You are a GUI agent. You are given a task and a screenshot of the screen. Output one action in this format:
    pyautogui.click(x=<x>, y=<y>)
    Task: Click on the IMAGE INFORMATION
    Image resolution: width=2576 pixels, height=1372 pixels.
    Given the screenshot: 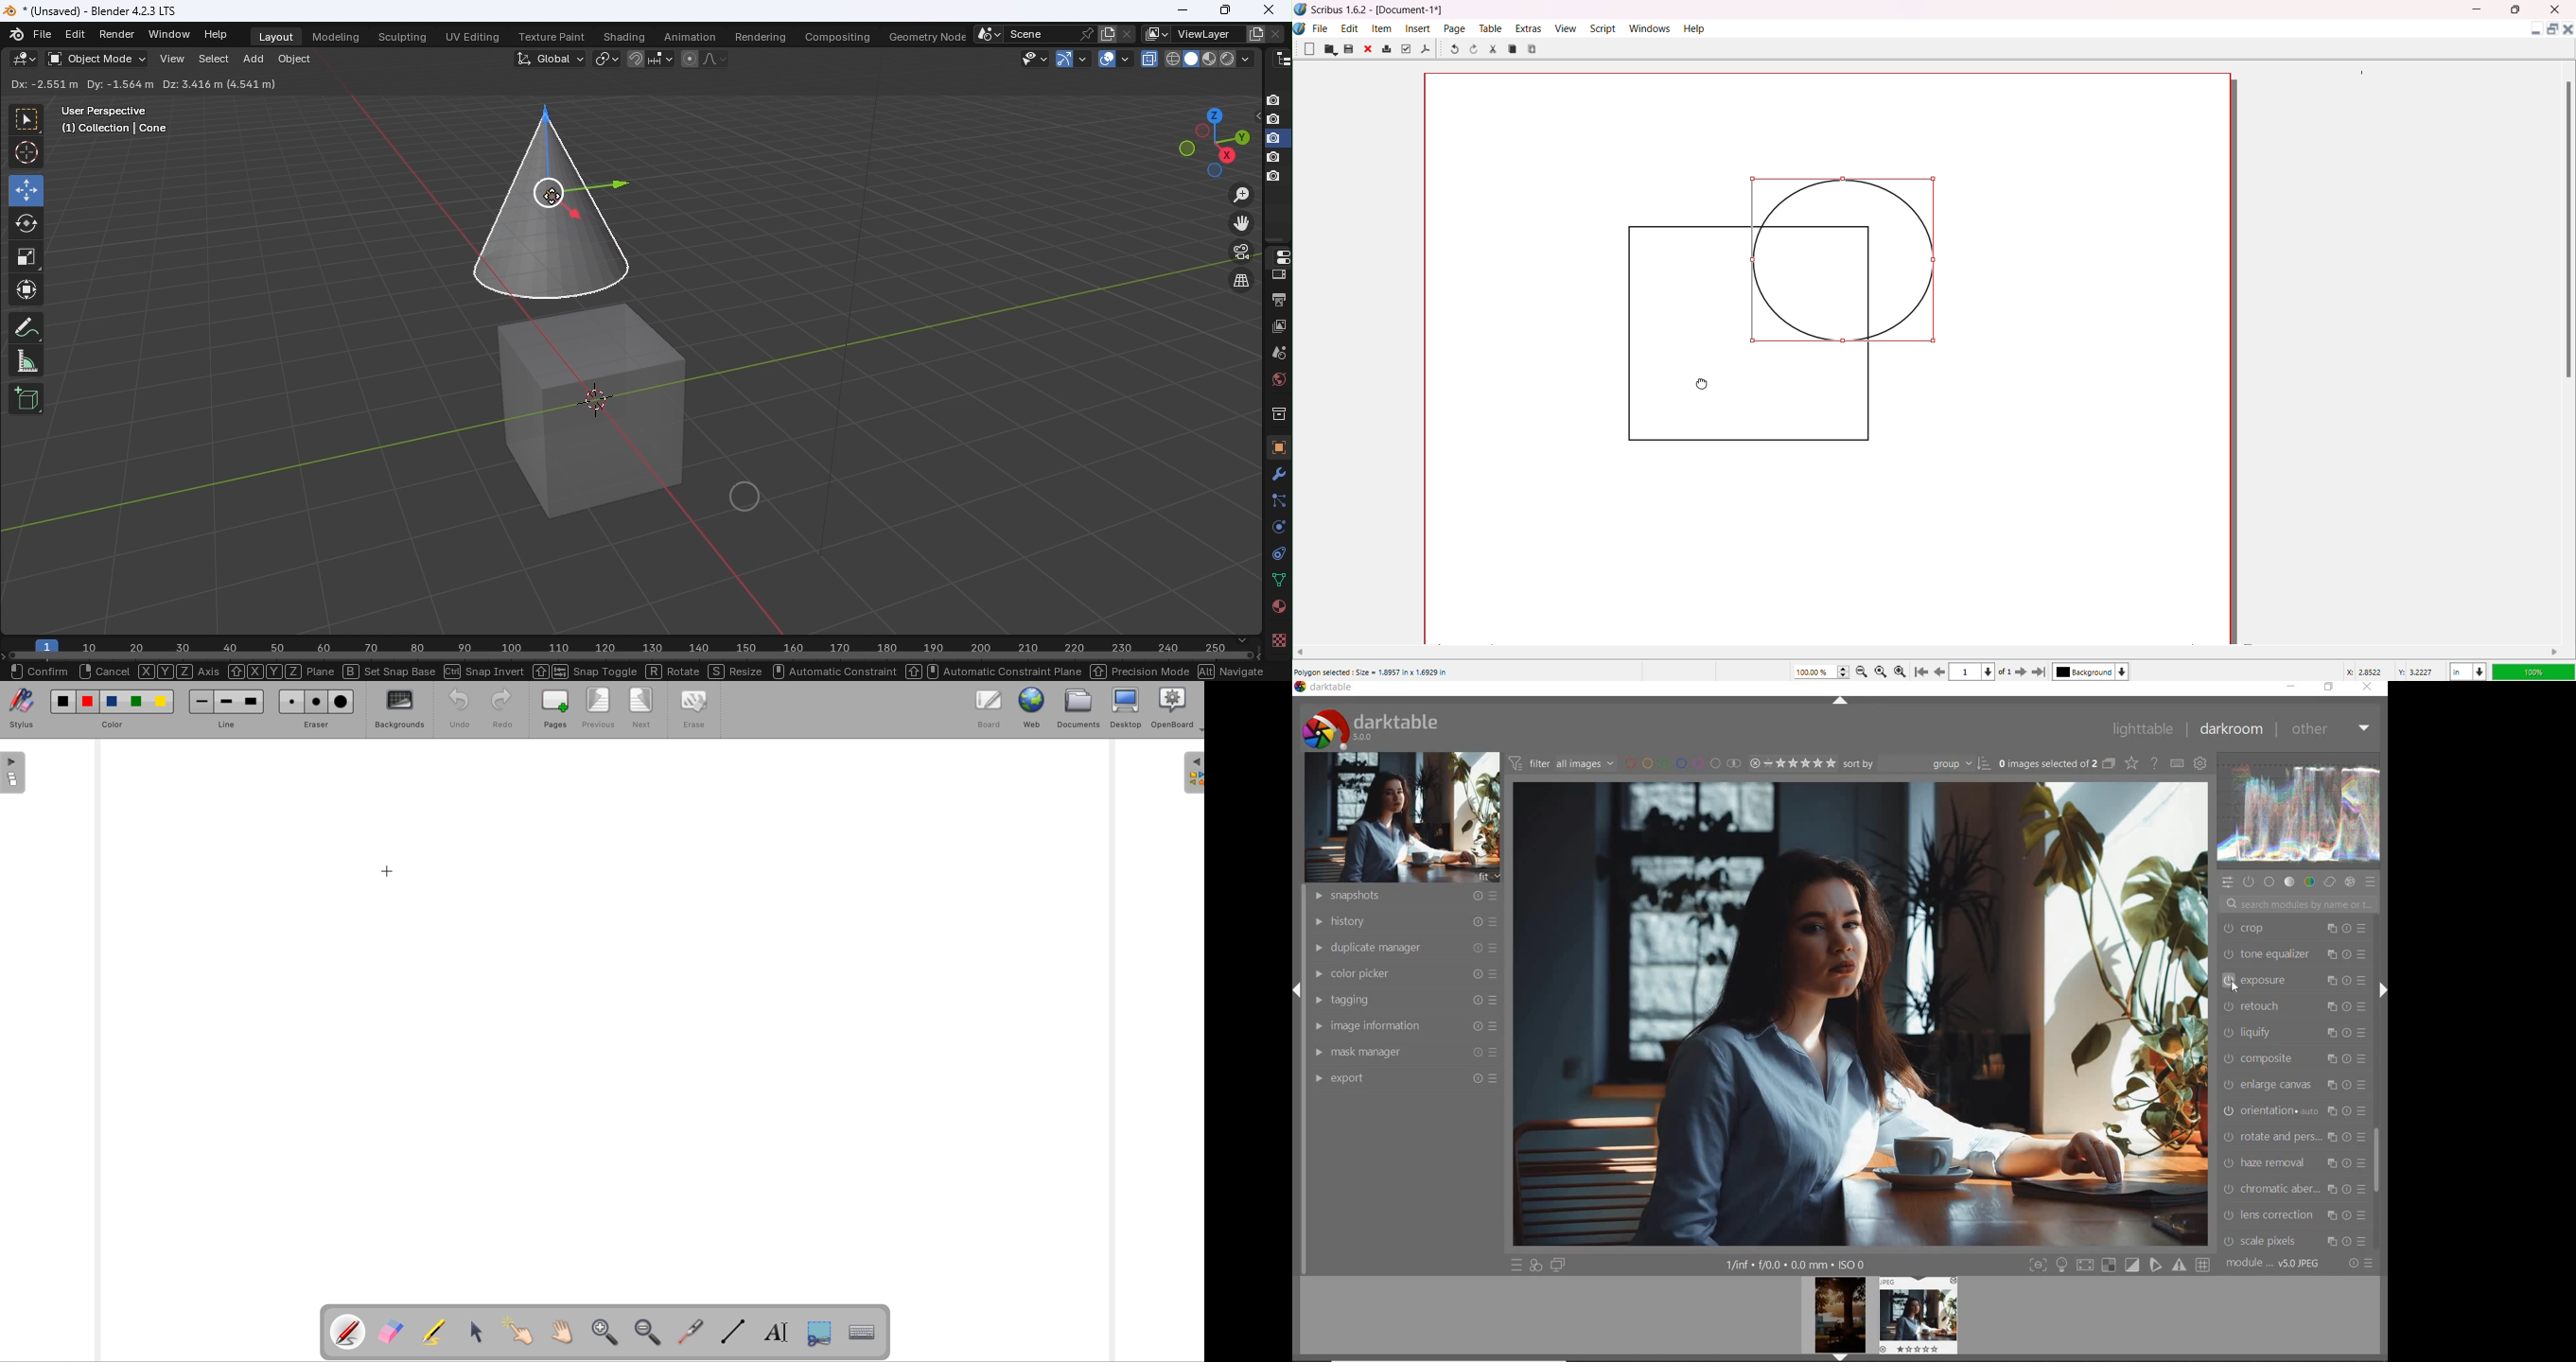 What is the action you would take?
    pyautogui.click(x=1403, y=1026)
    